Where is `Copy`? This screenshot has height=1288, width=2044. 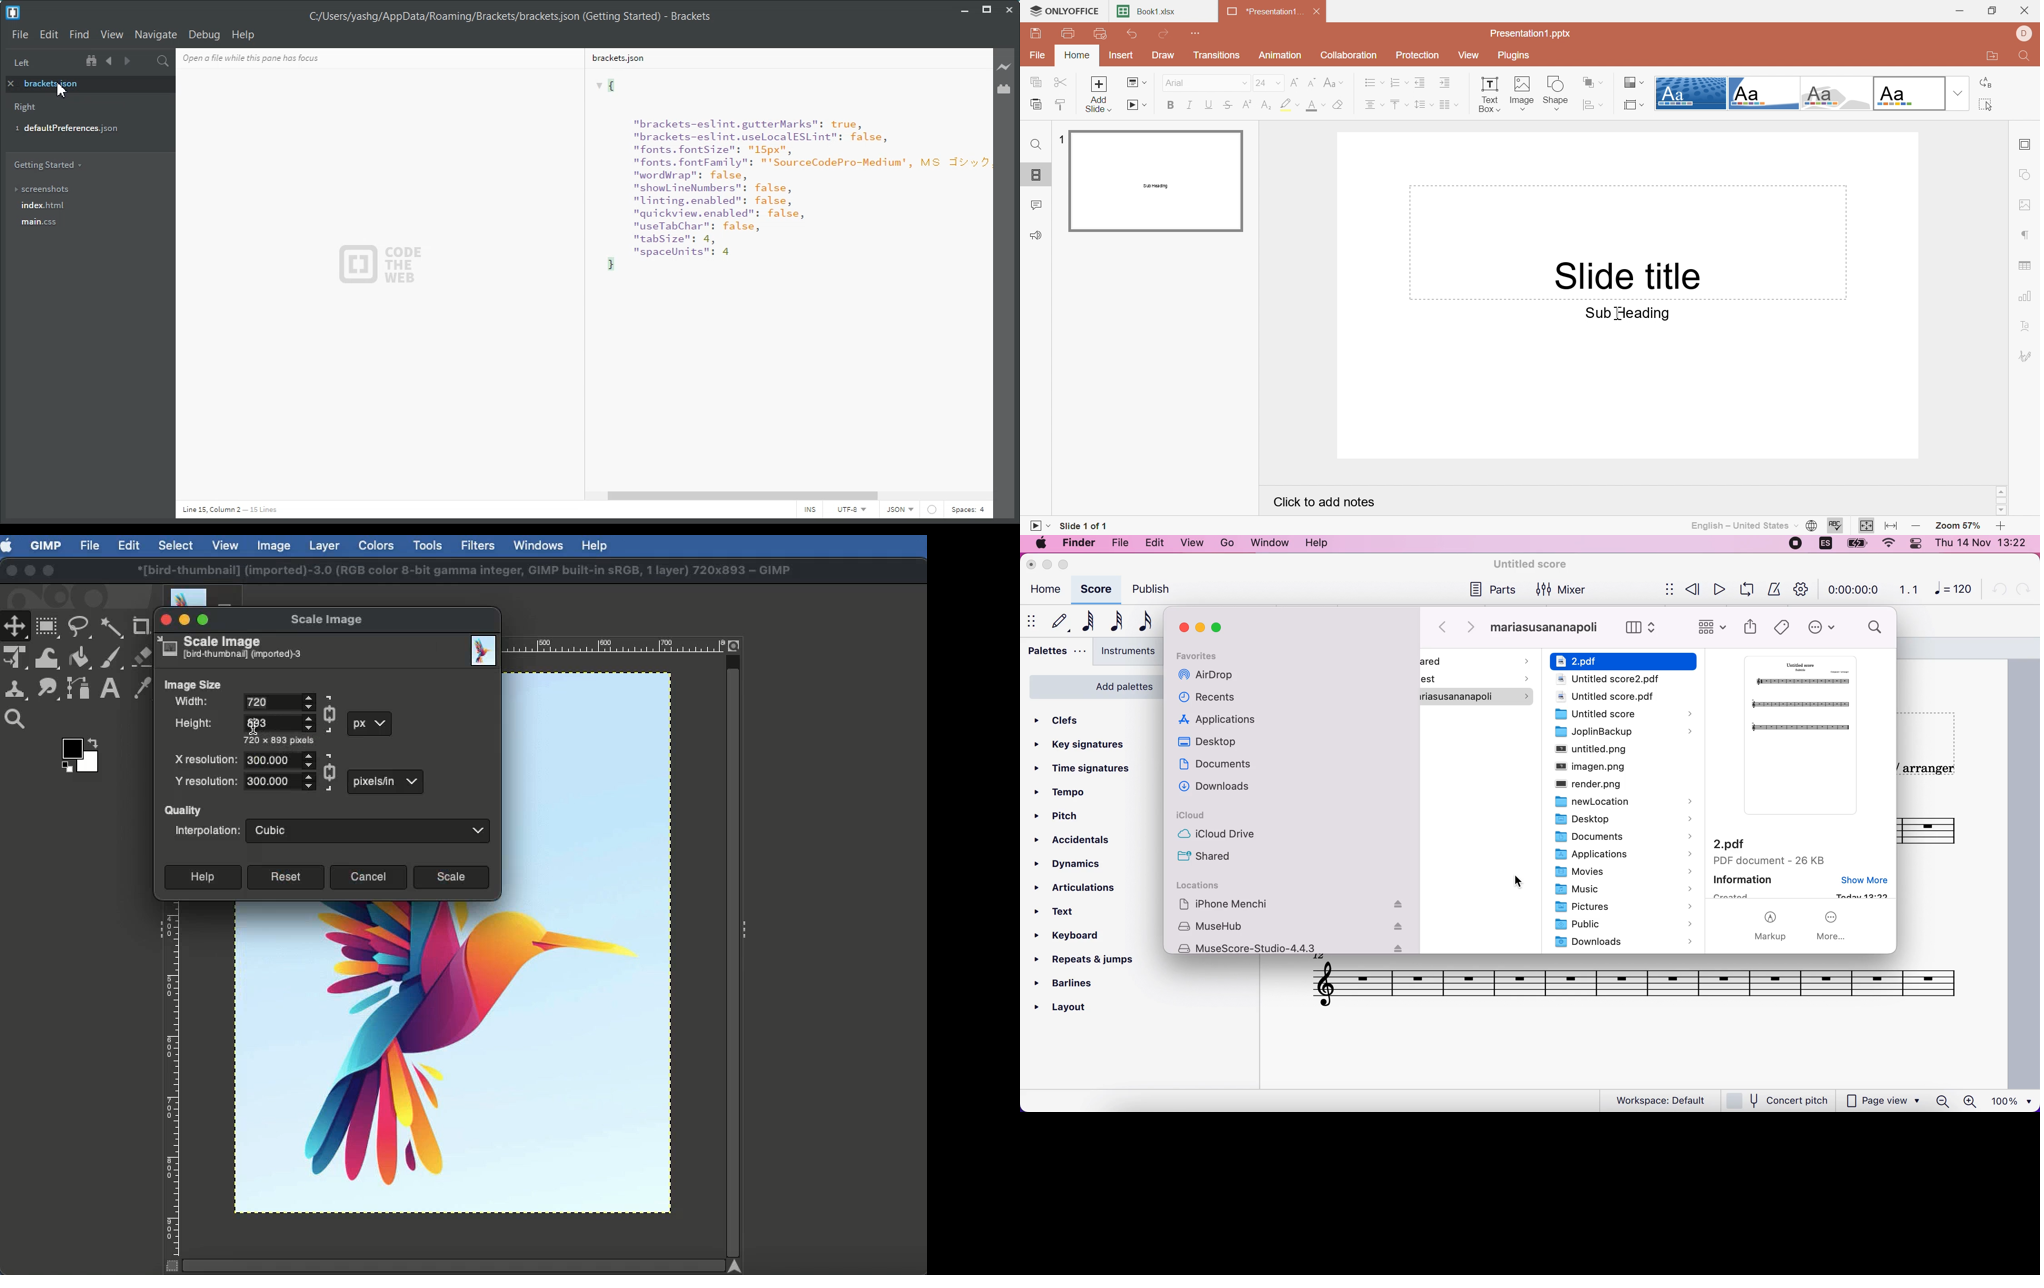
Copy is located at coordinates (1036, 80).